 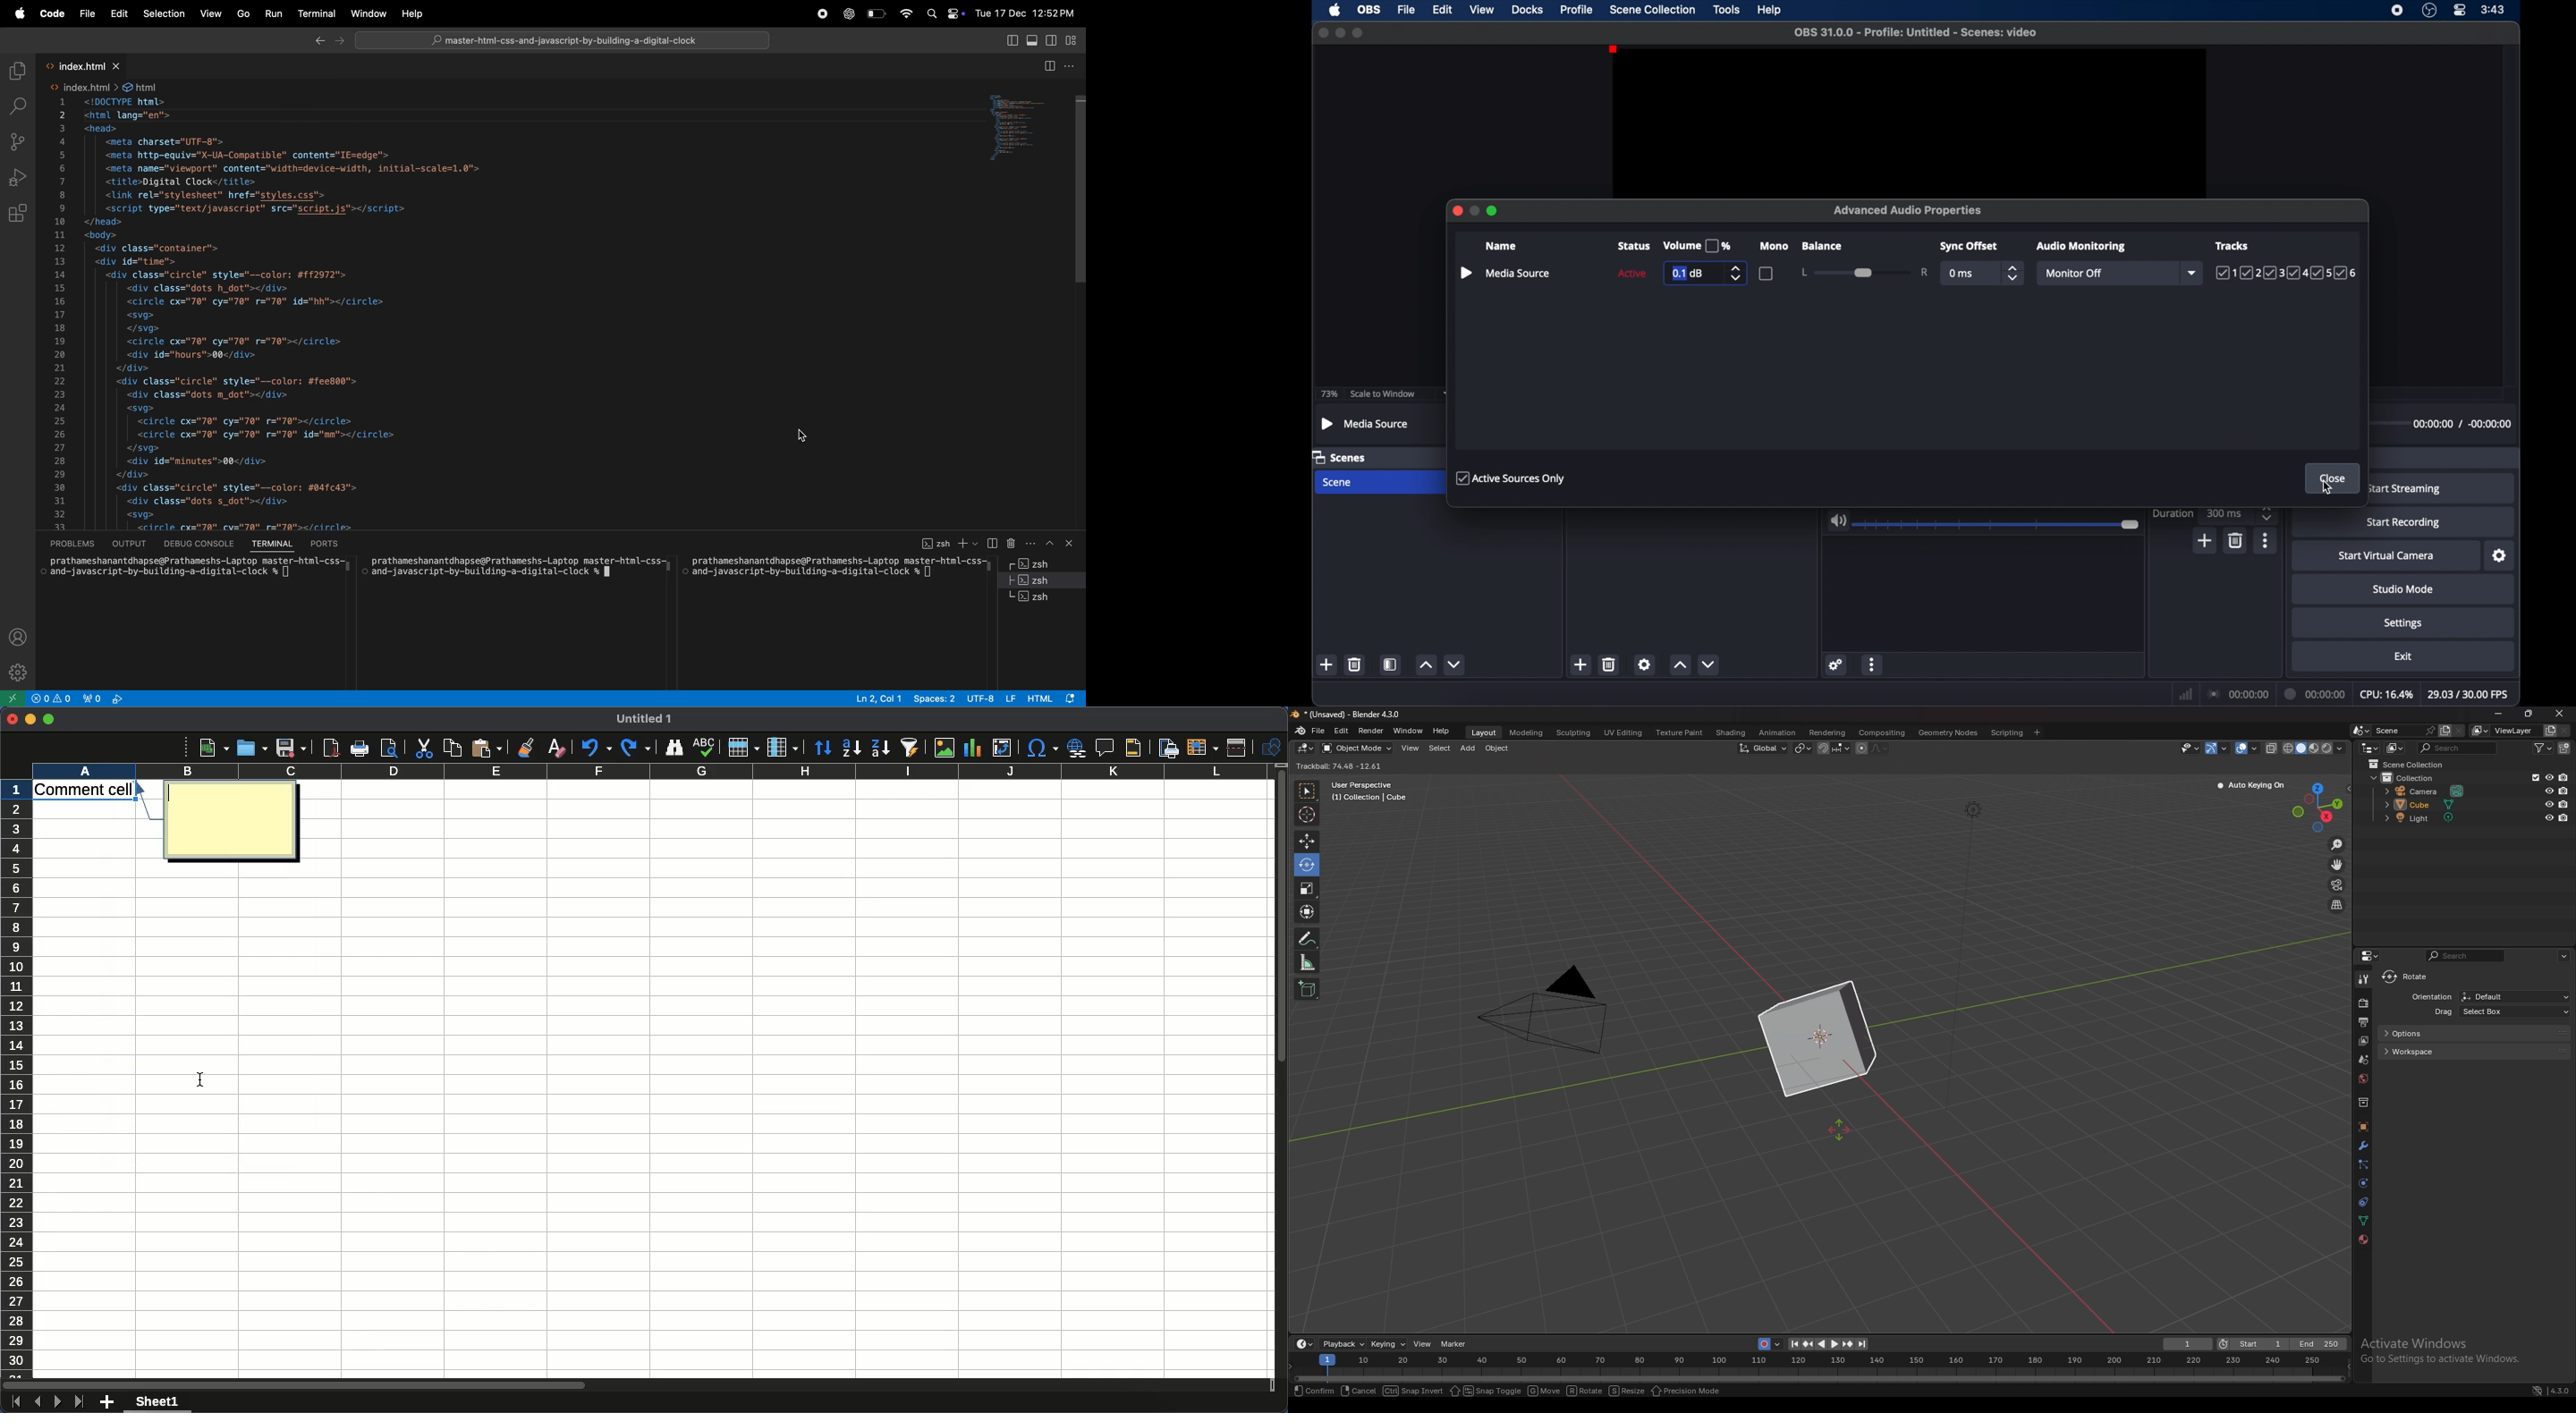 I want to click on Insert comment, so click(x=1104, y=746).